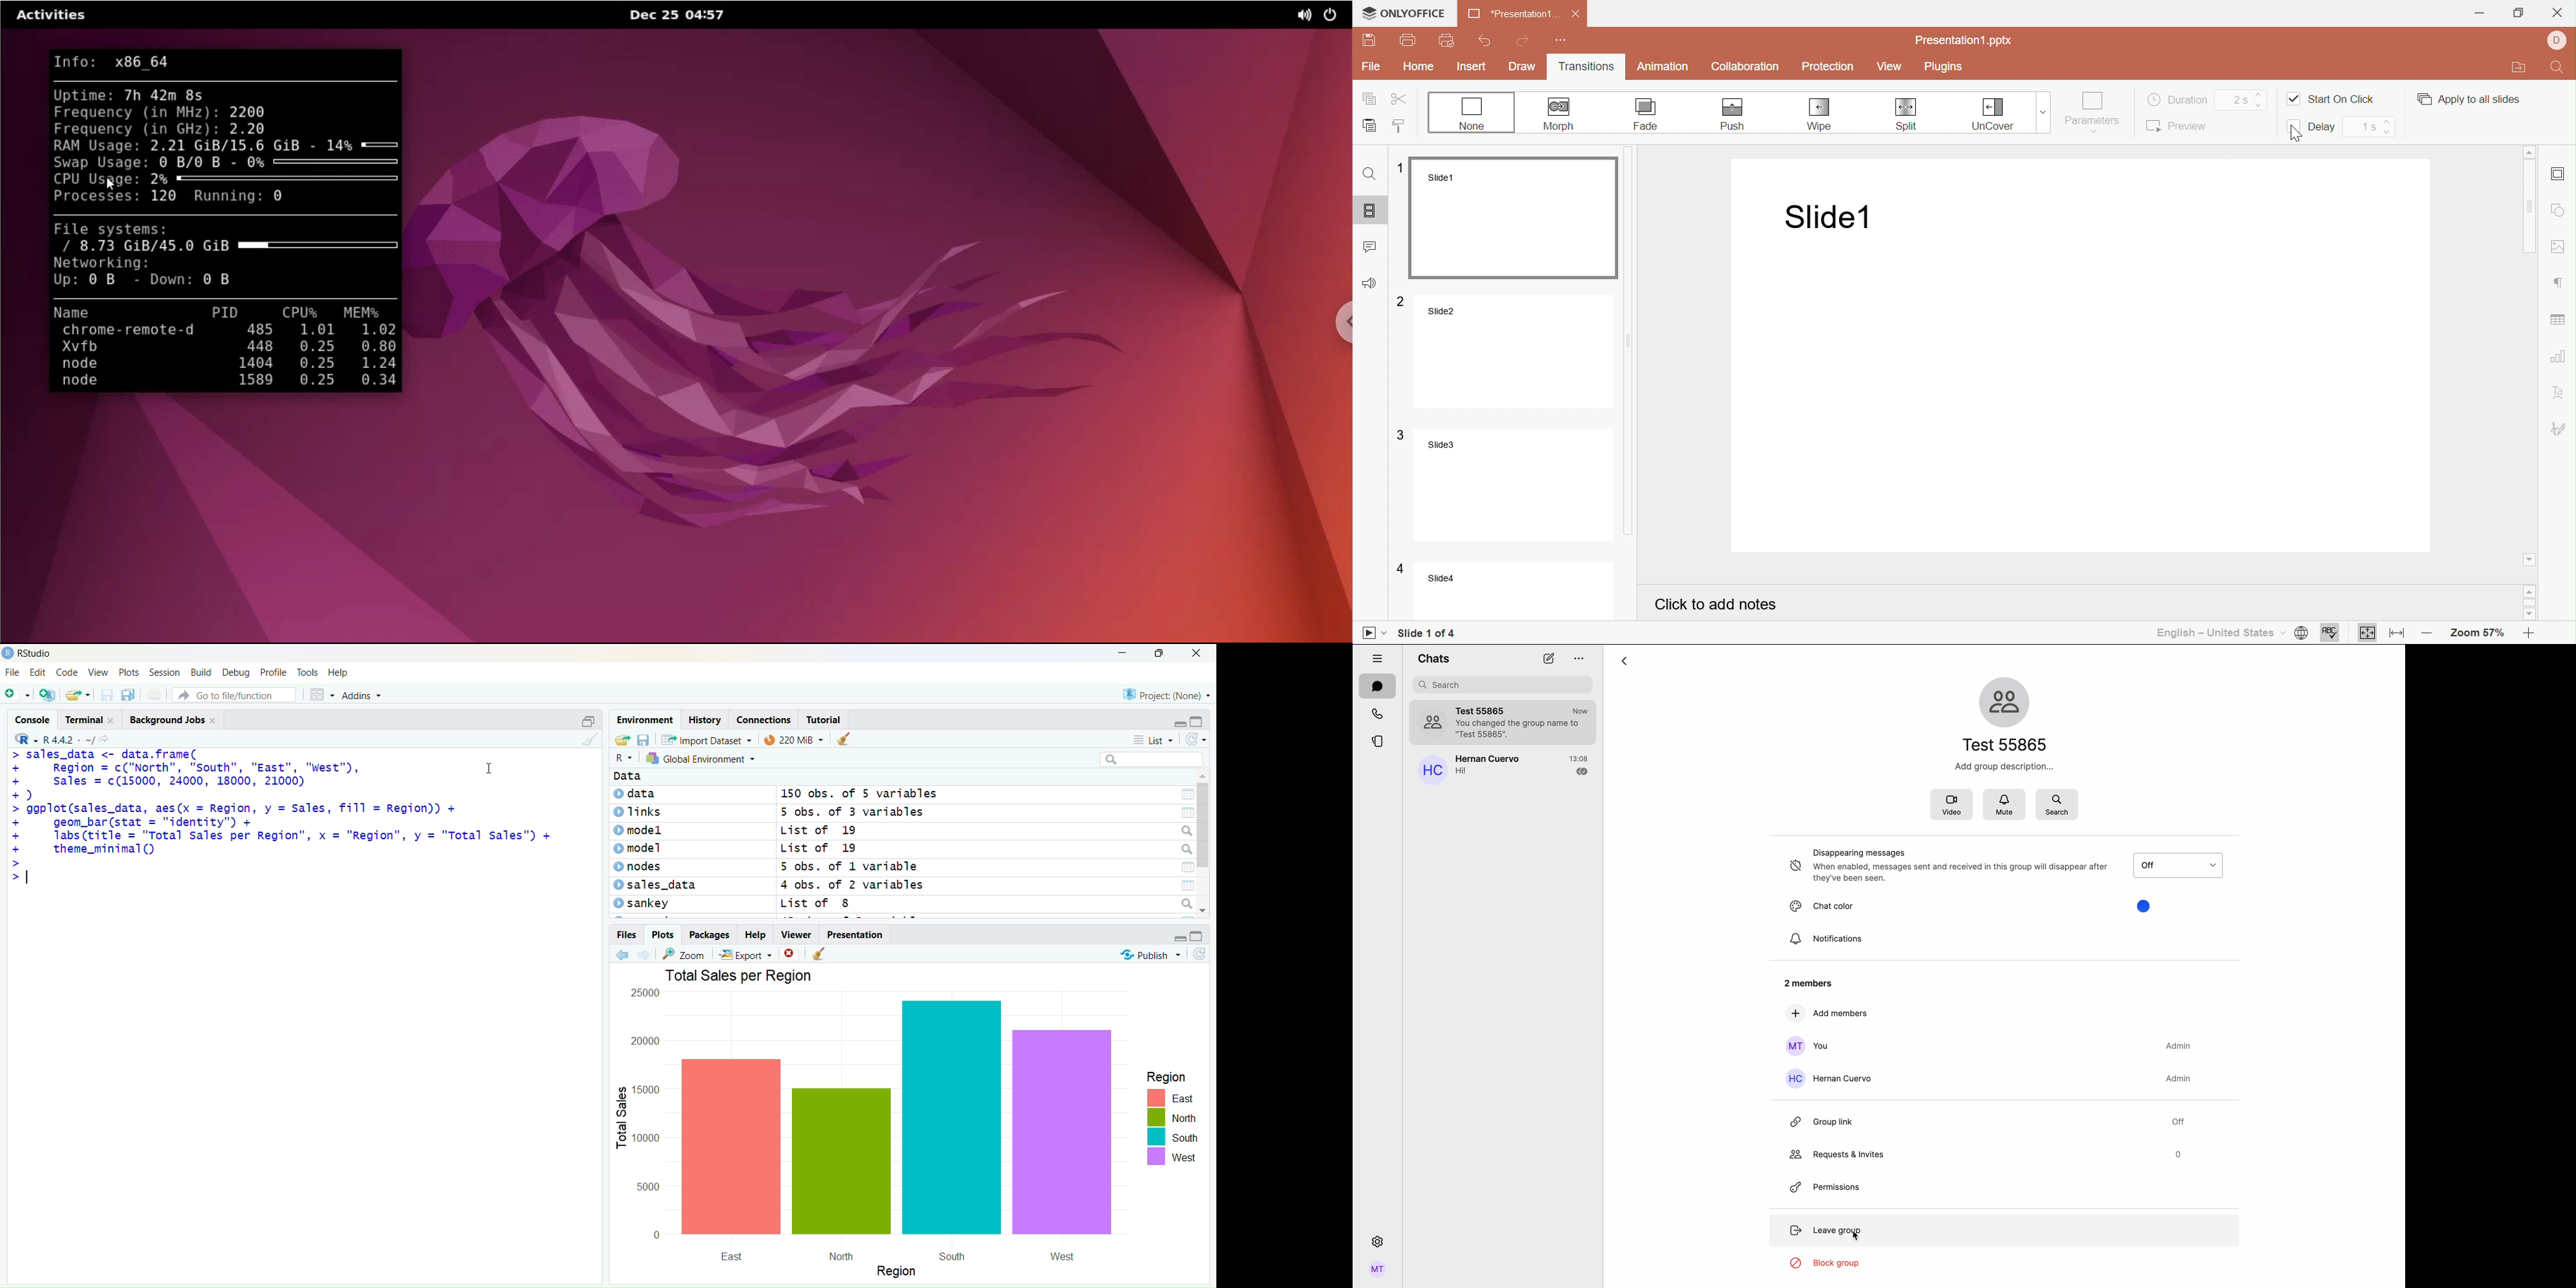 This screenshot has width=2576, height=1288. I want to click on blue chat color, so click(1863, 905).